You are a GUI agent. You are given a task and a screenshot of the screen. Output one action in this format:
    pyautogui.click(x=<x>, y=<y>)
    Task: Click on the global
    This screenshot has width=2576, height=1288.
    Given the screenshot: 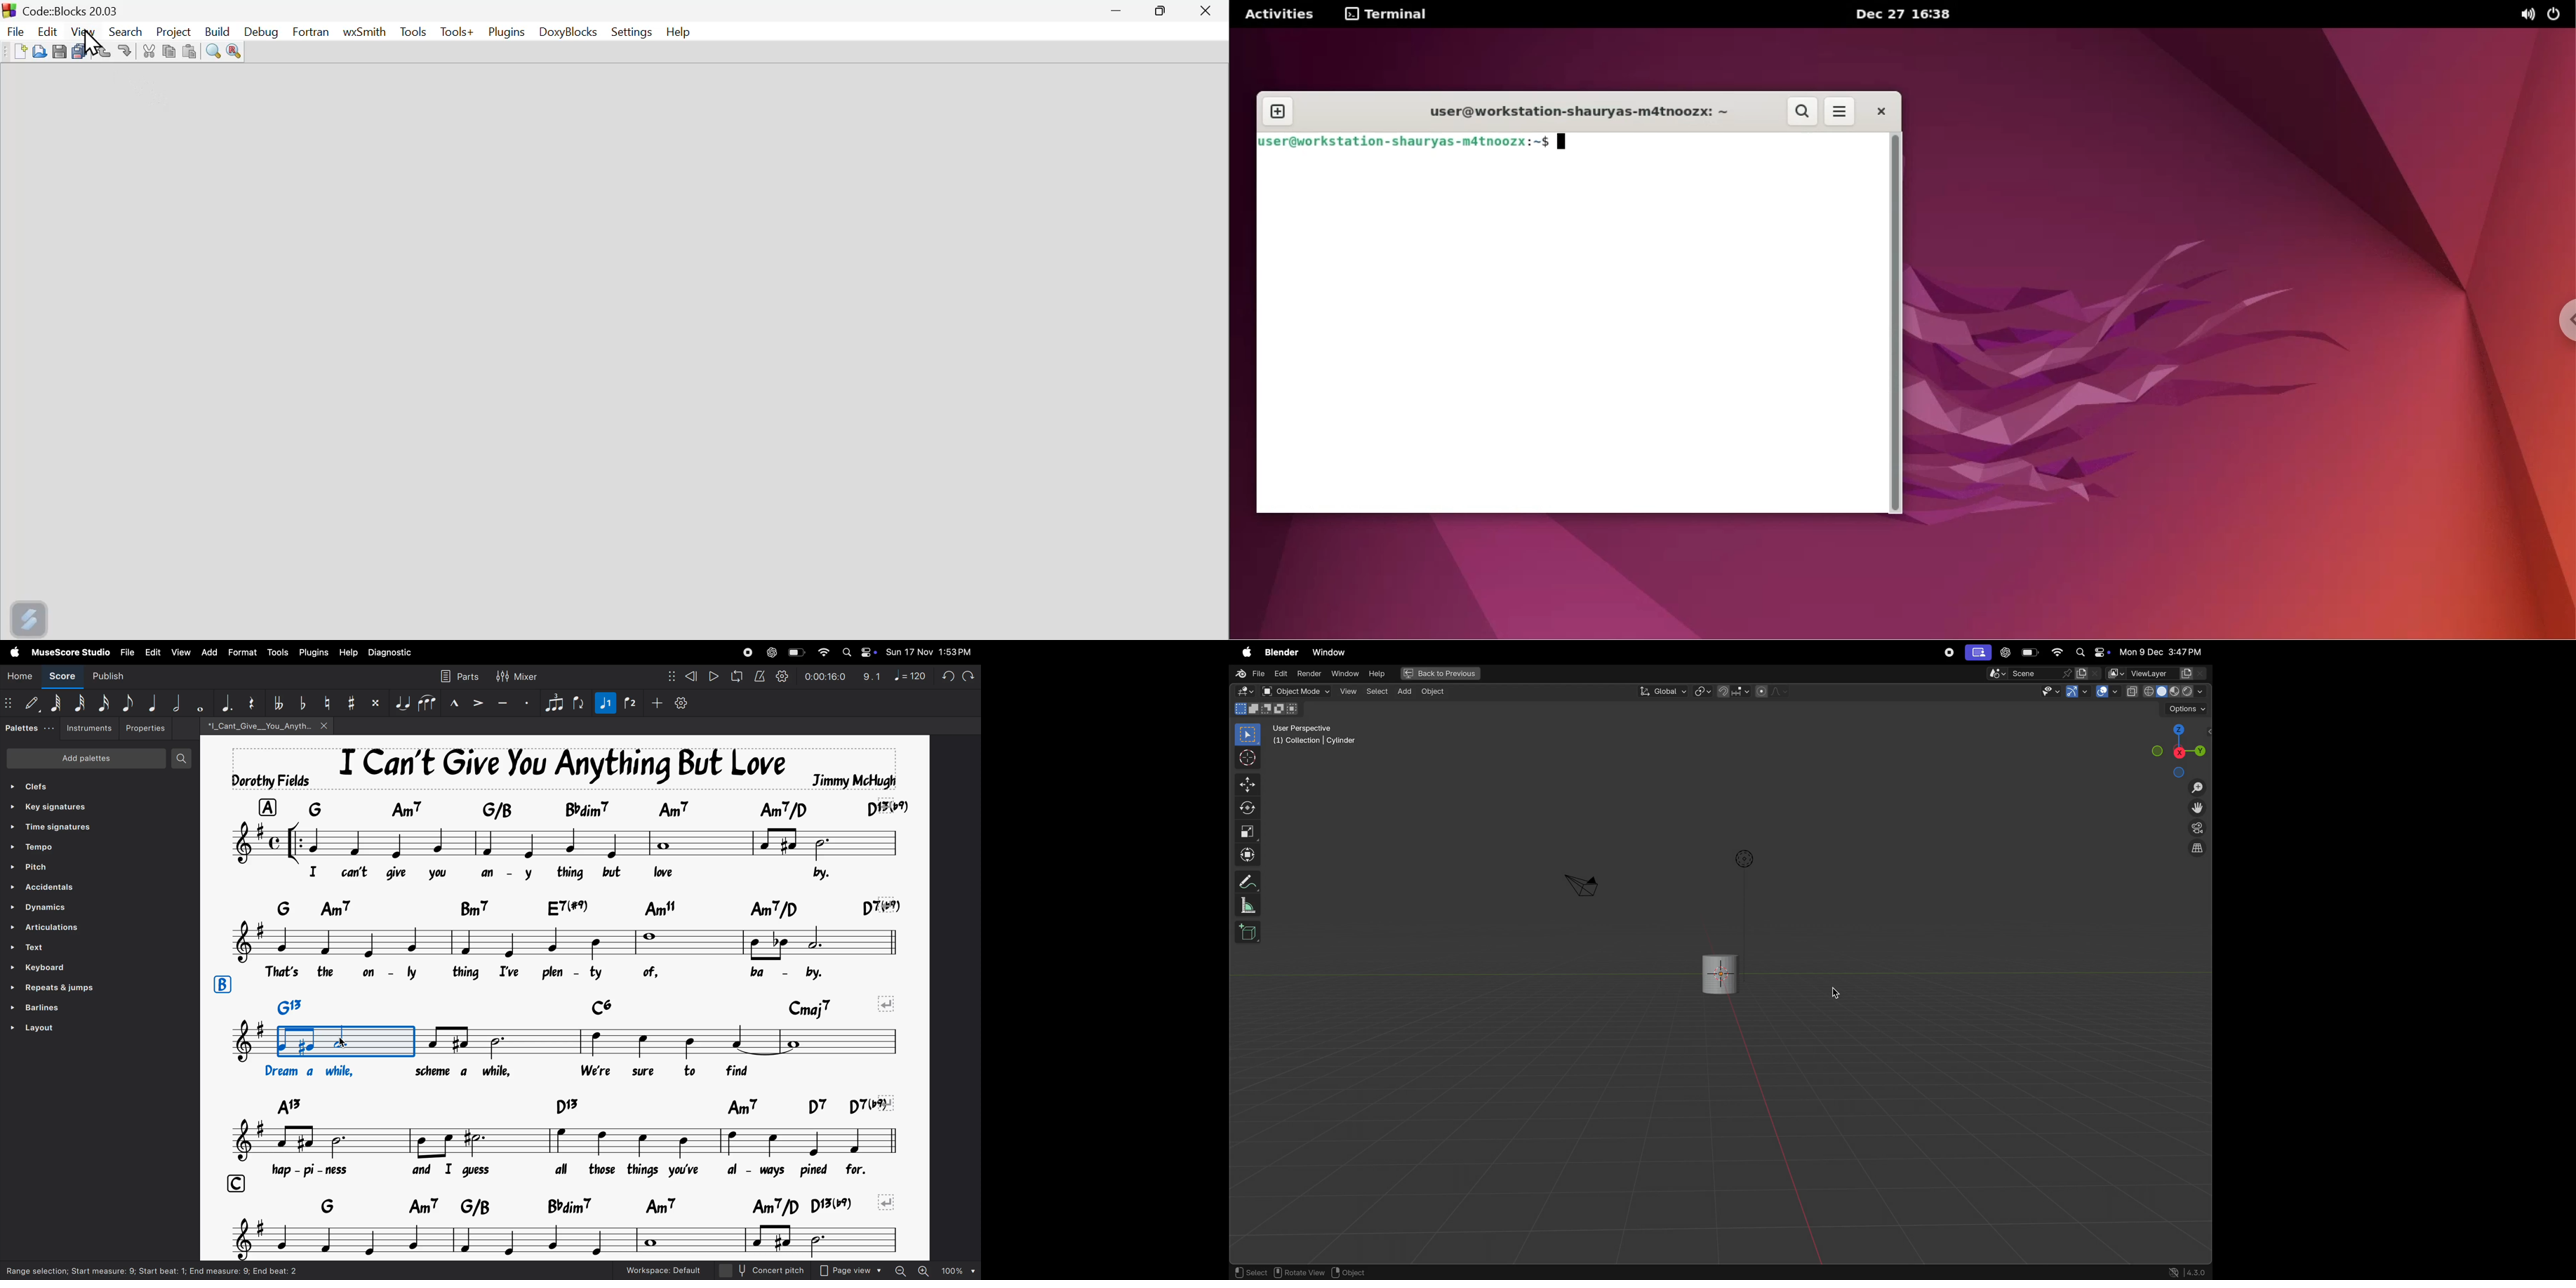 What is the action you would take?
    pyautogui.click(x=1662, y=691)
    